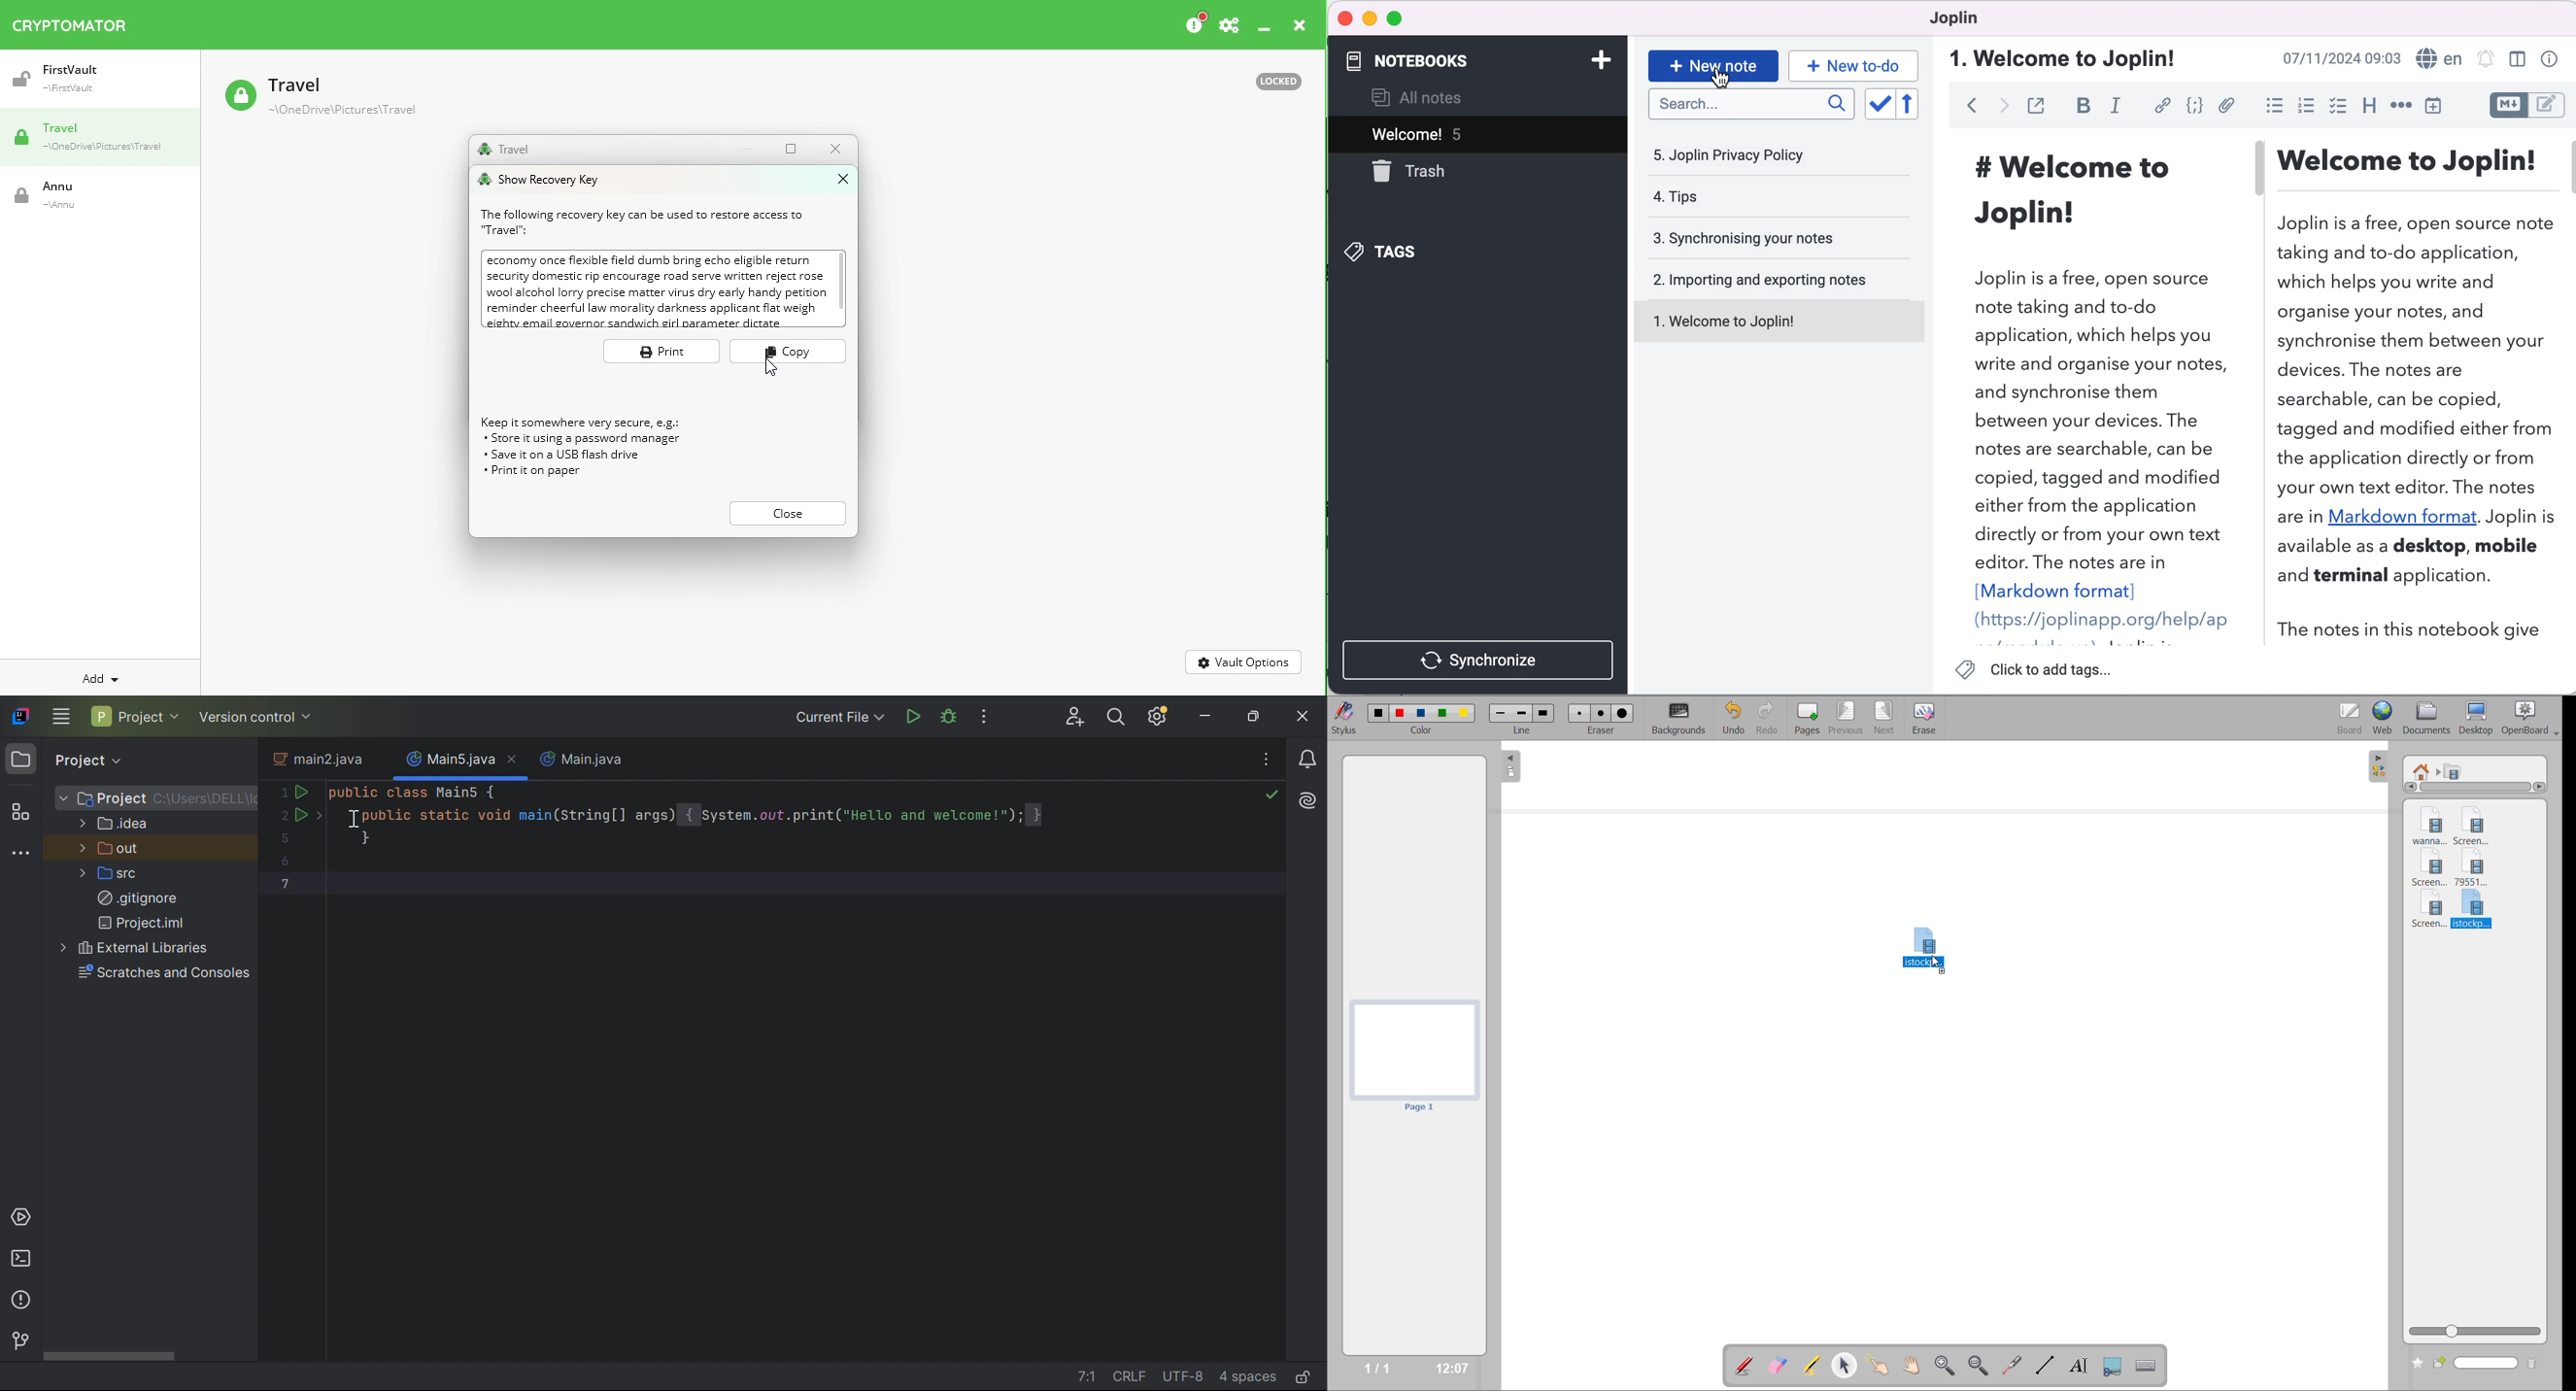 The image size is (2576, 1400). Describe the element at coordinates (787, 511) in the screenshot. I see `close` at that location.